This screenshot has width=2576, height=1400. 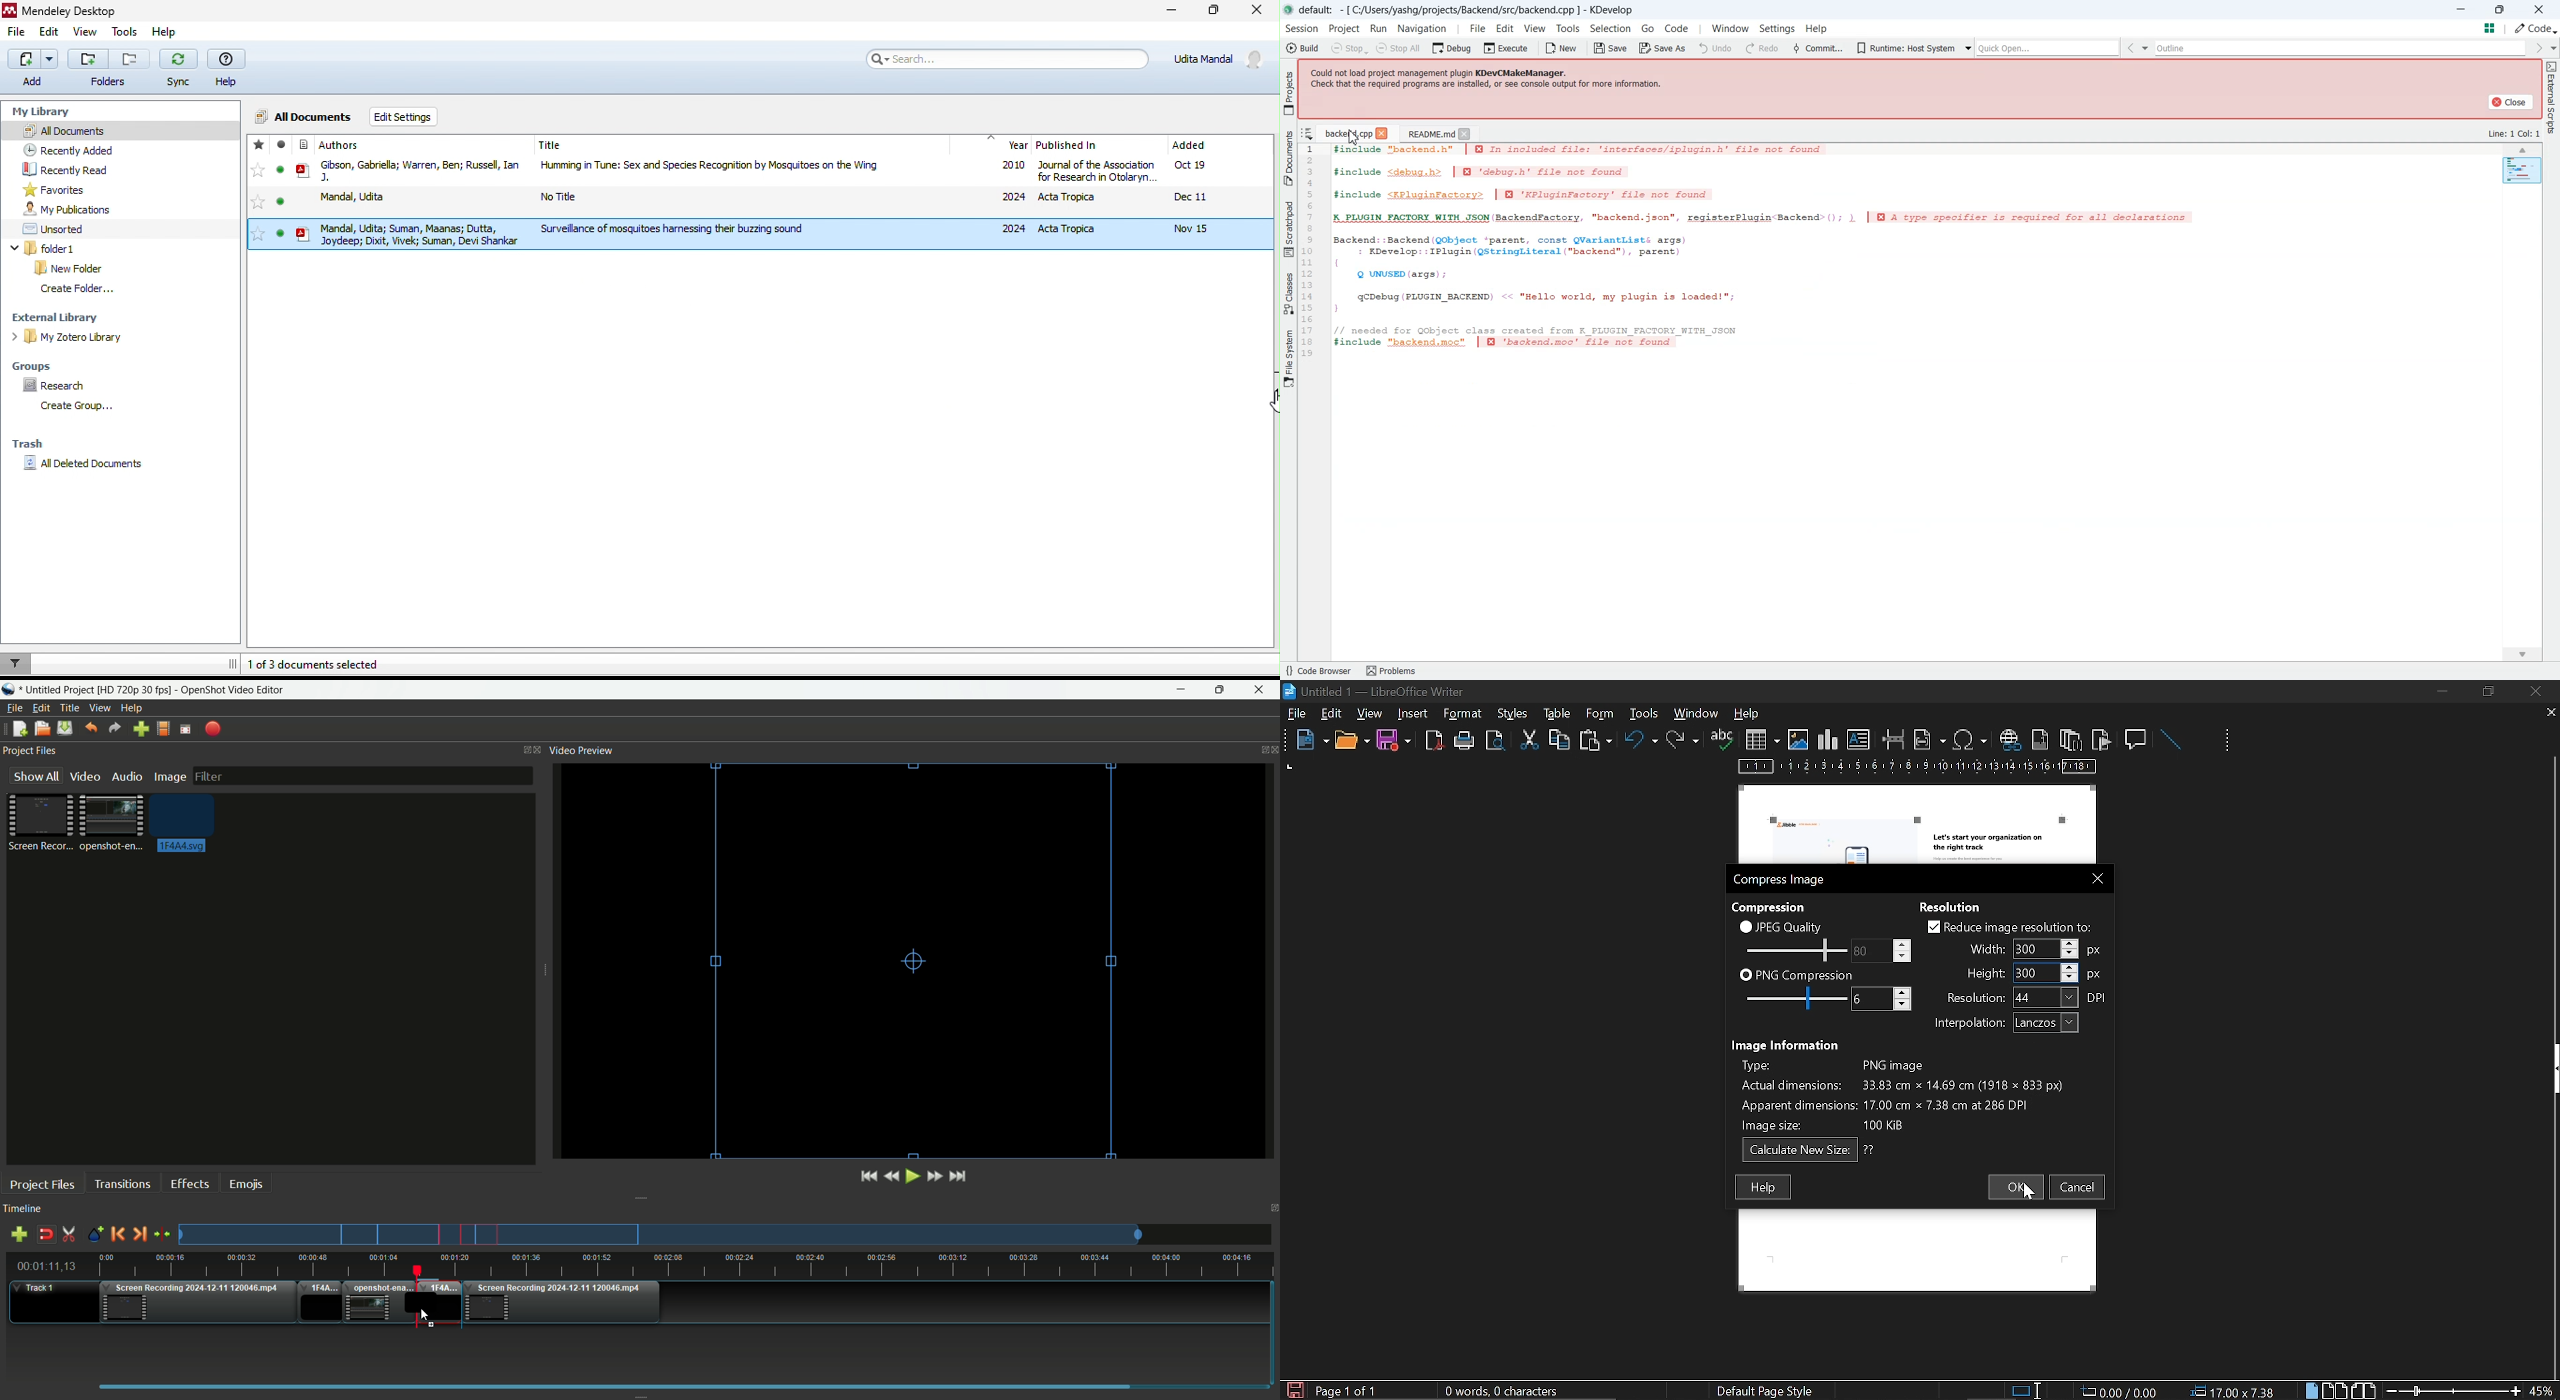 What do you see at coordinates (2009, 741) in the screenshot?
I see `insert hyperlink` at bounding box center [2009, 741].